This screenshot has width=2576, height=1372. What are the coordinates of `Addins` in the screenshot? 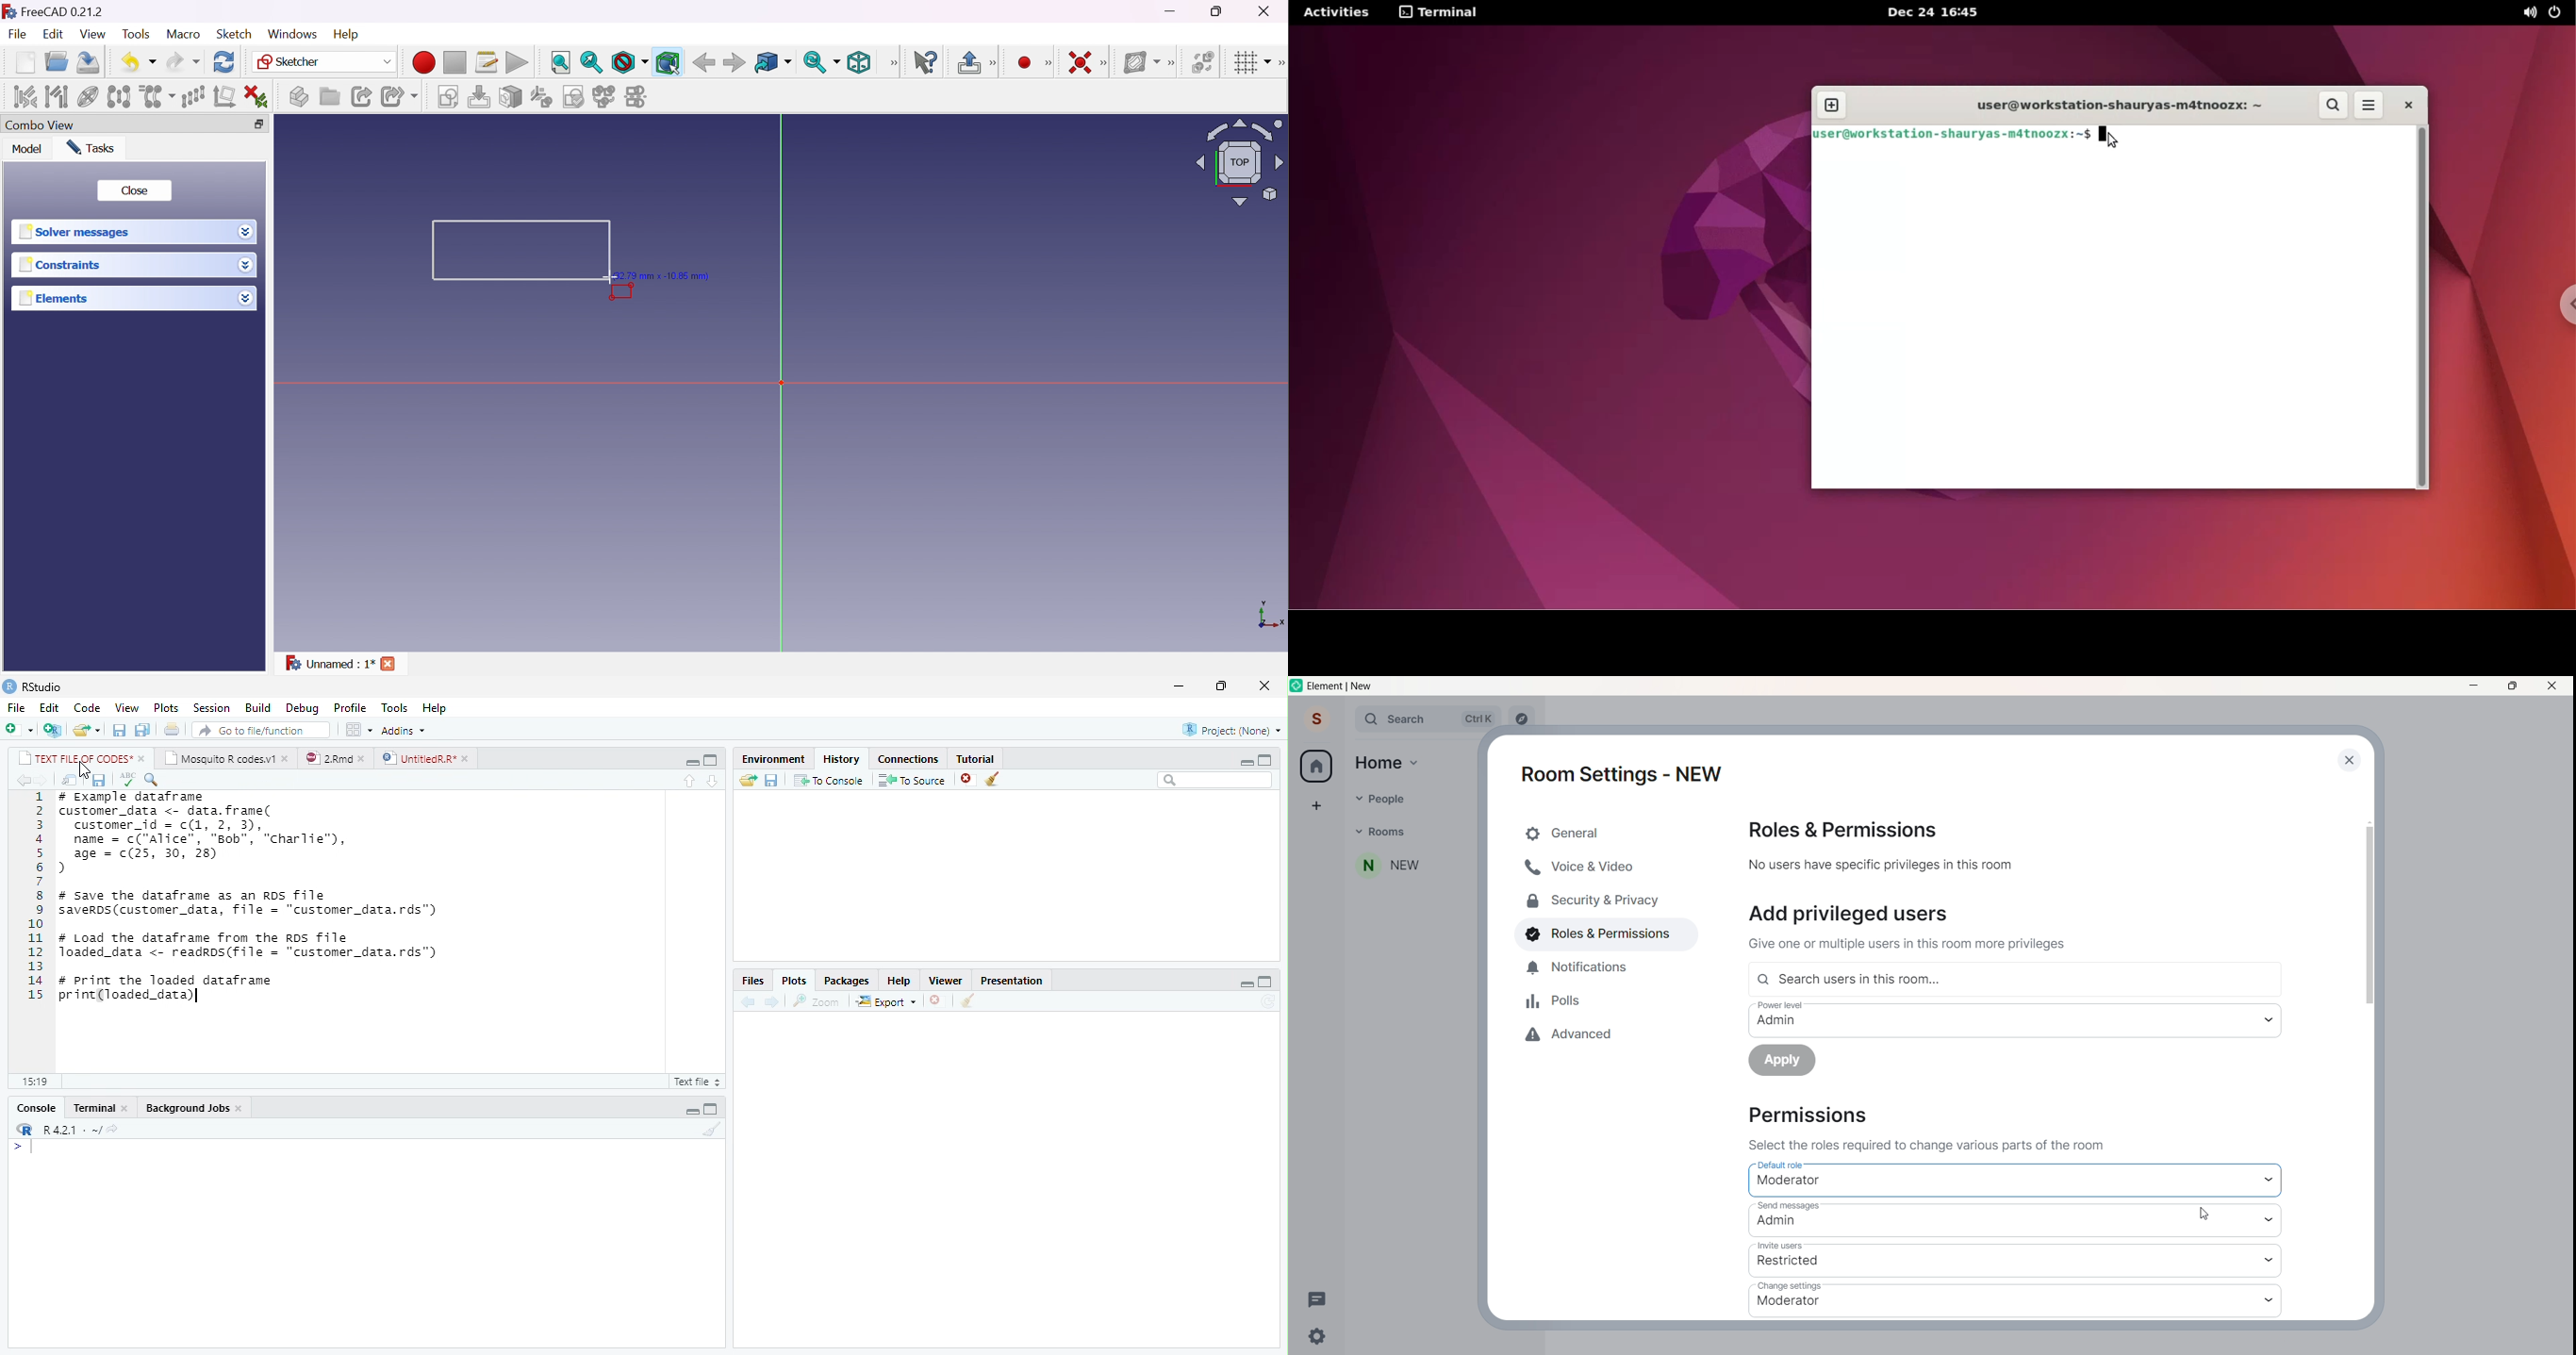 It's located at (404, 731).